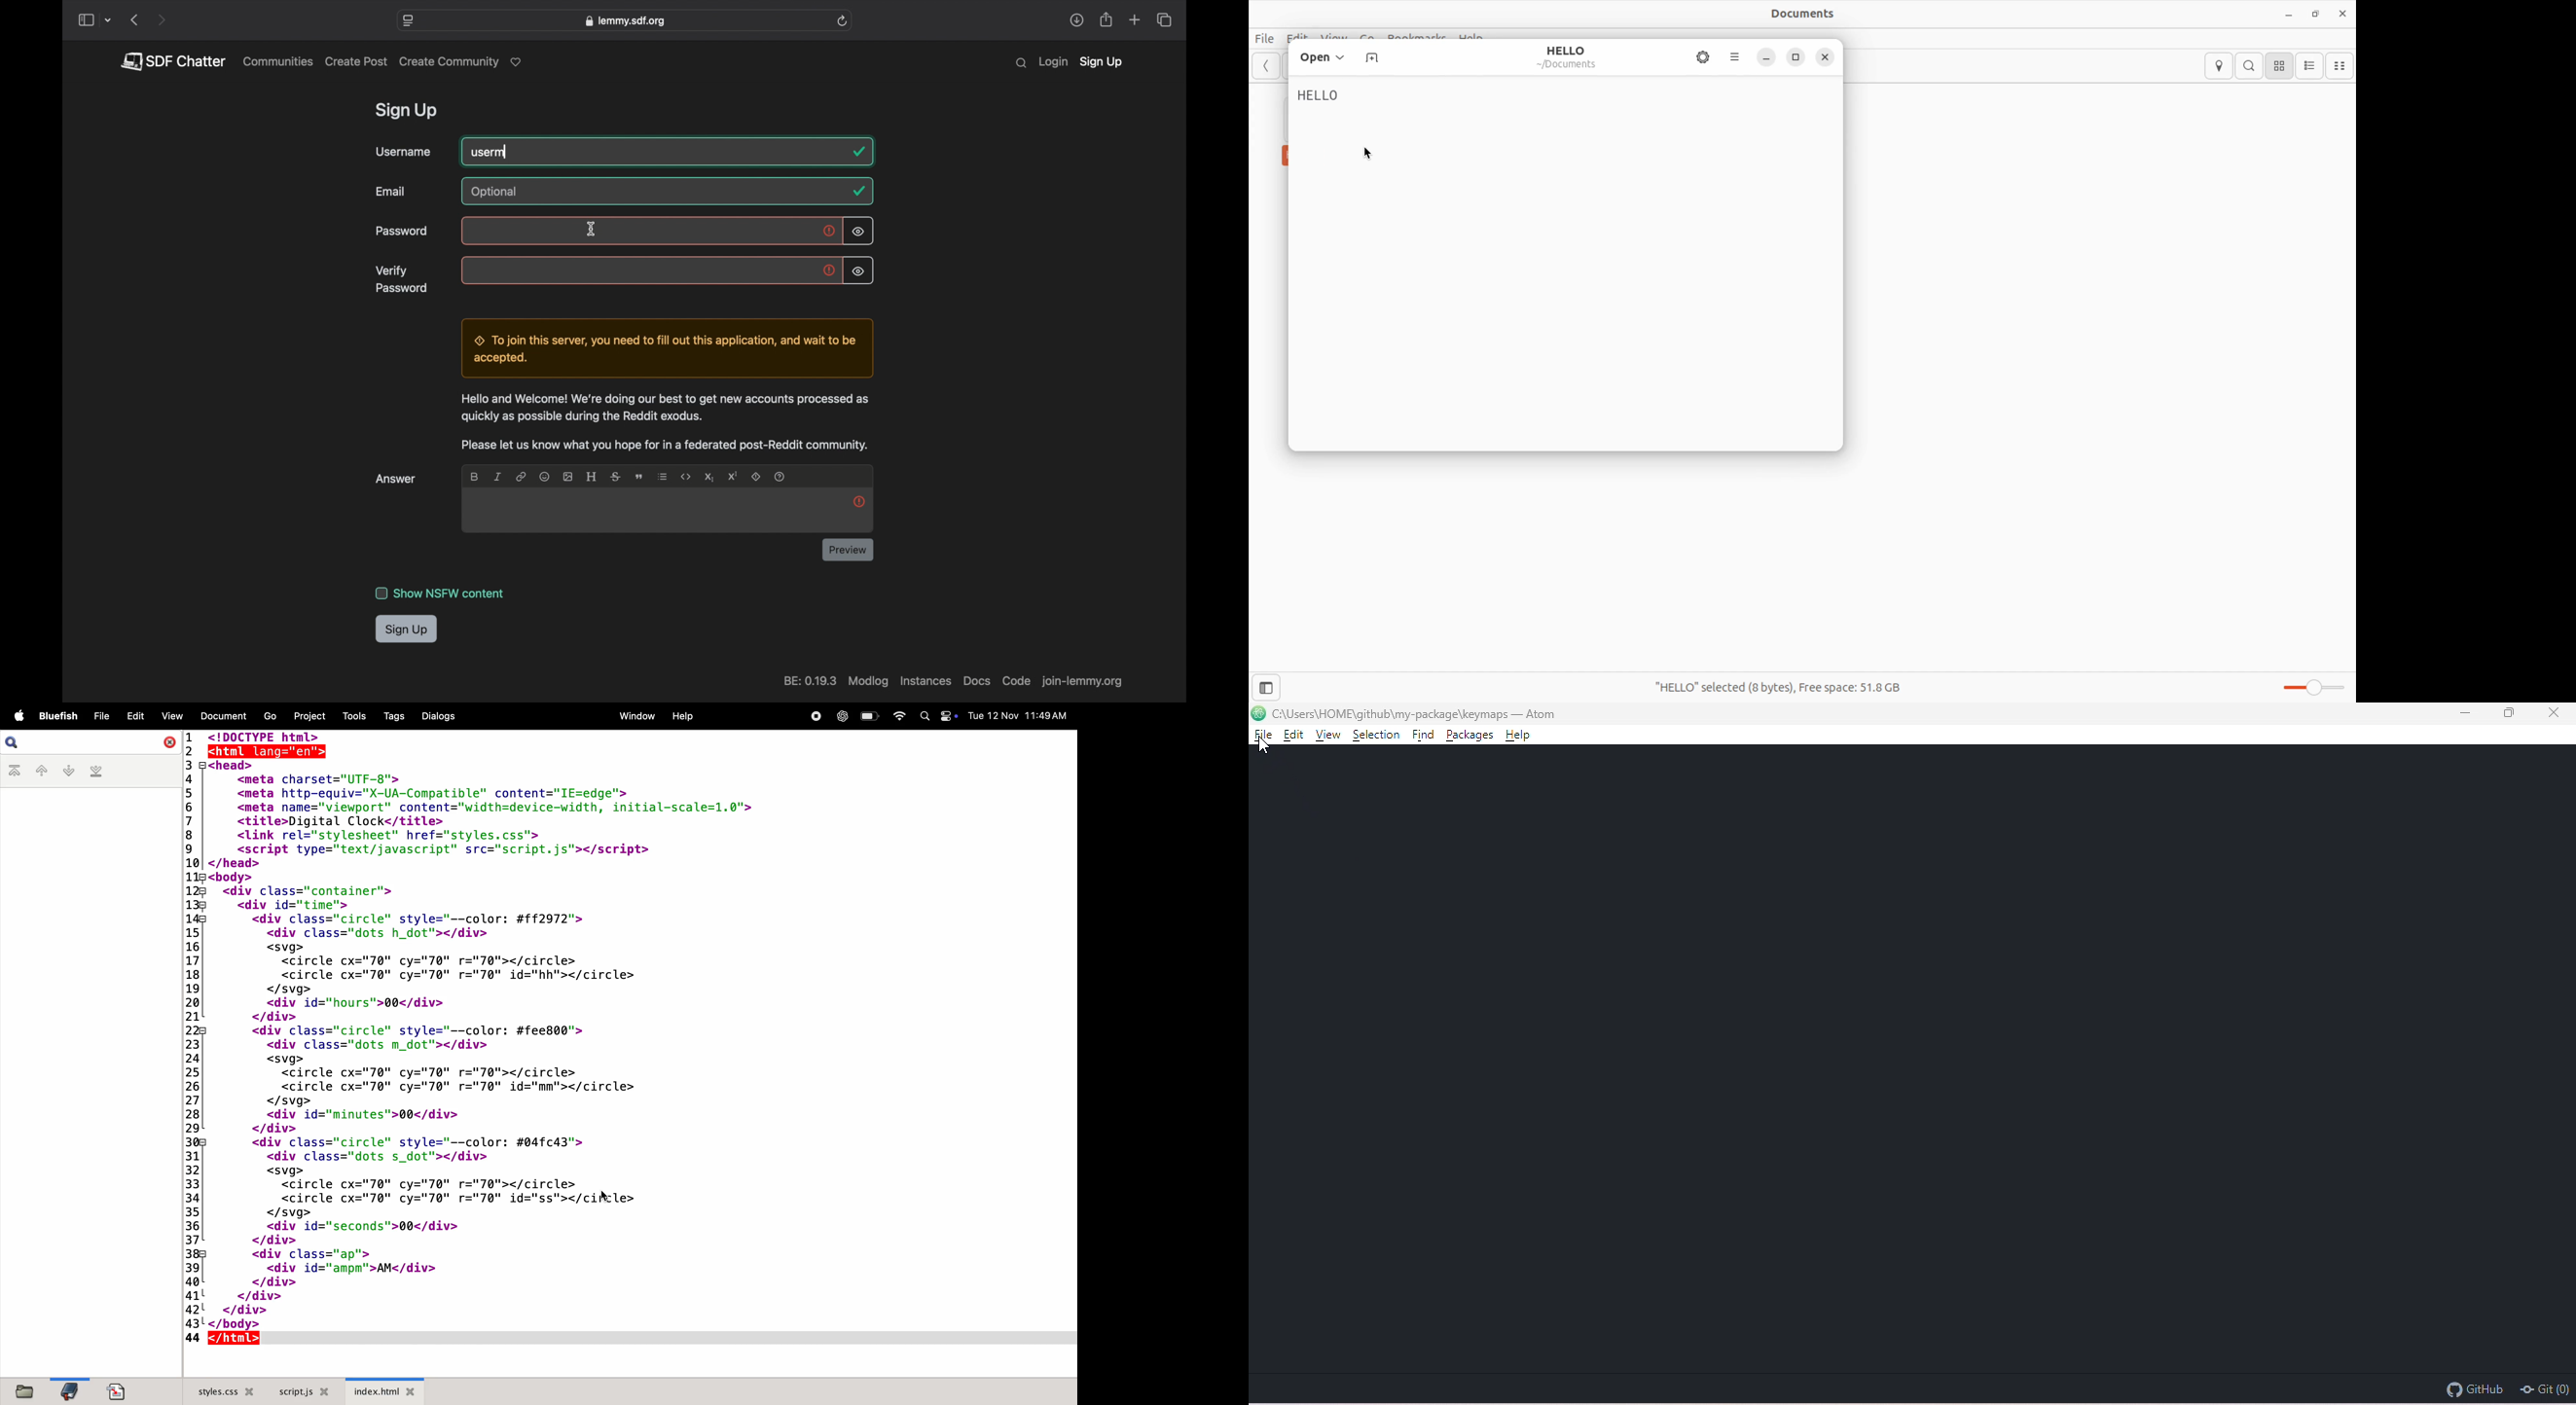  What do you see at coordinates (68, 1390) in the screenshot?
I see `bookmarksfile` at bounding box center [68, 1390].